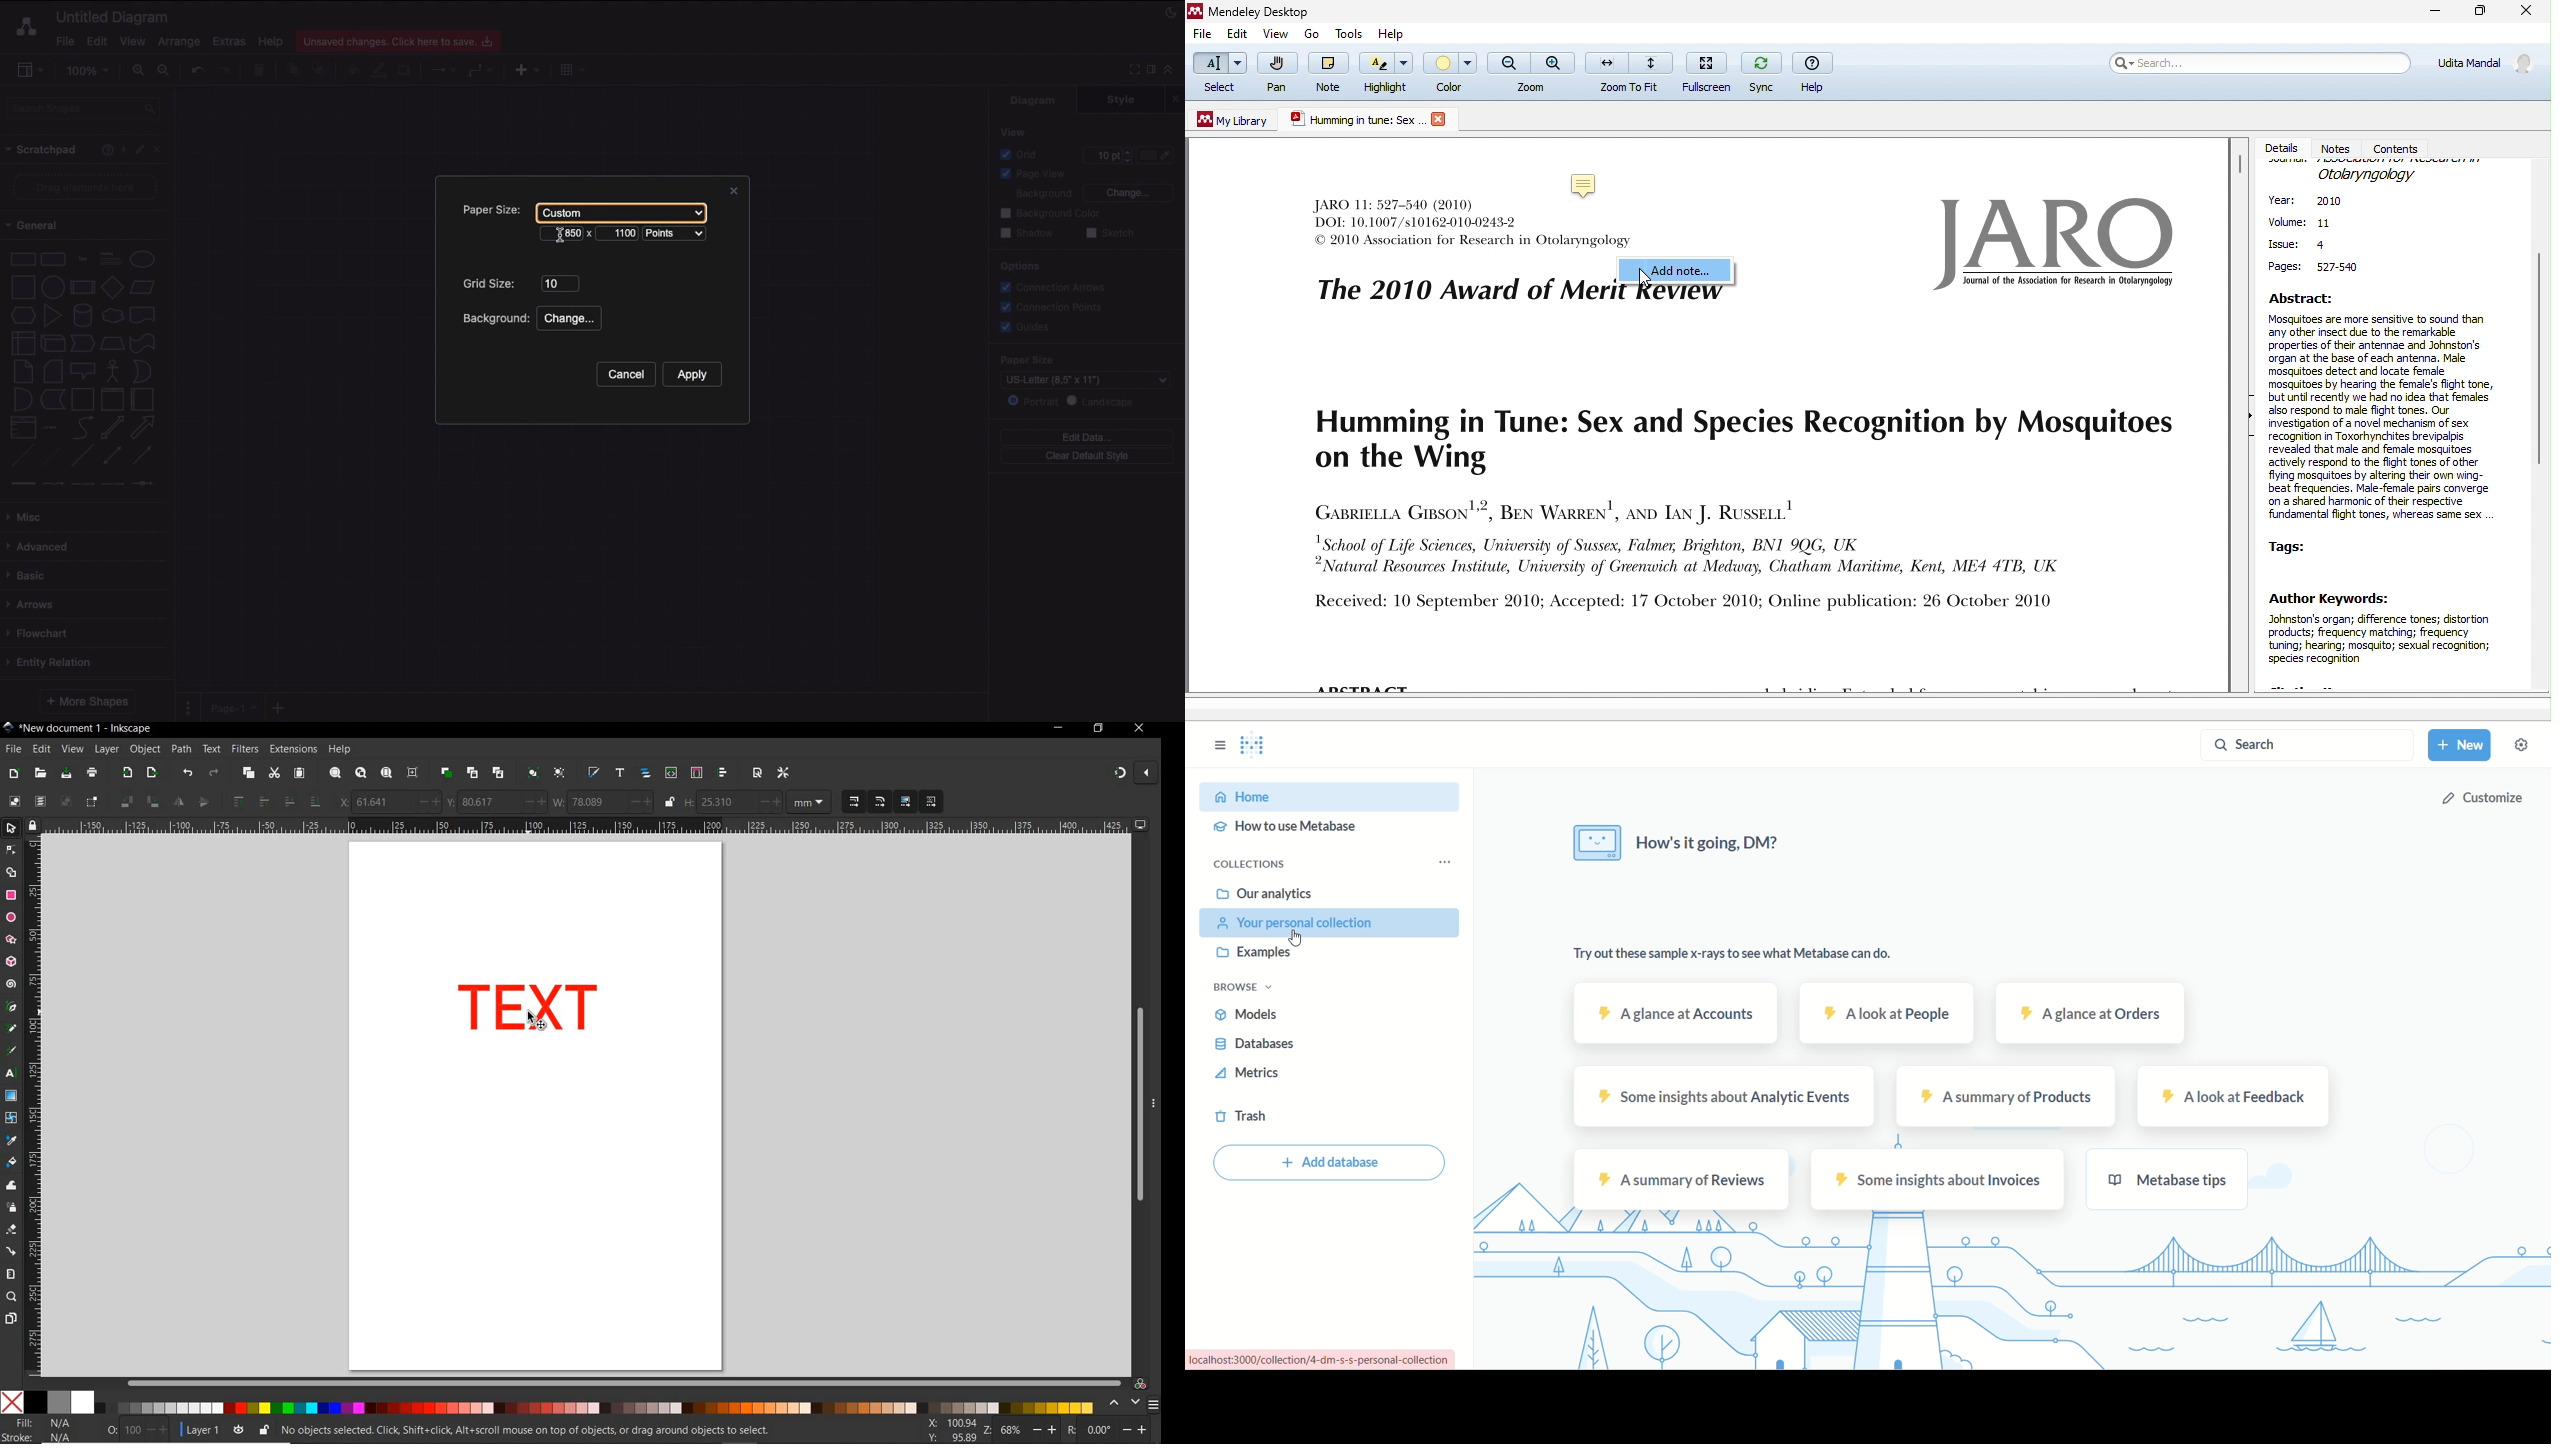 The width and height of the screenshot is (2576, 1456). I want to click on gradient tool, so click(11, 1096).